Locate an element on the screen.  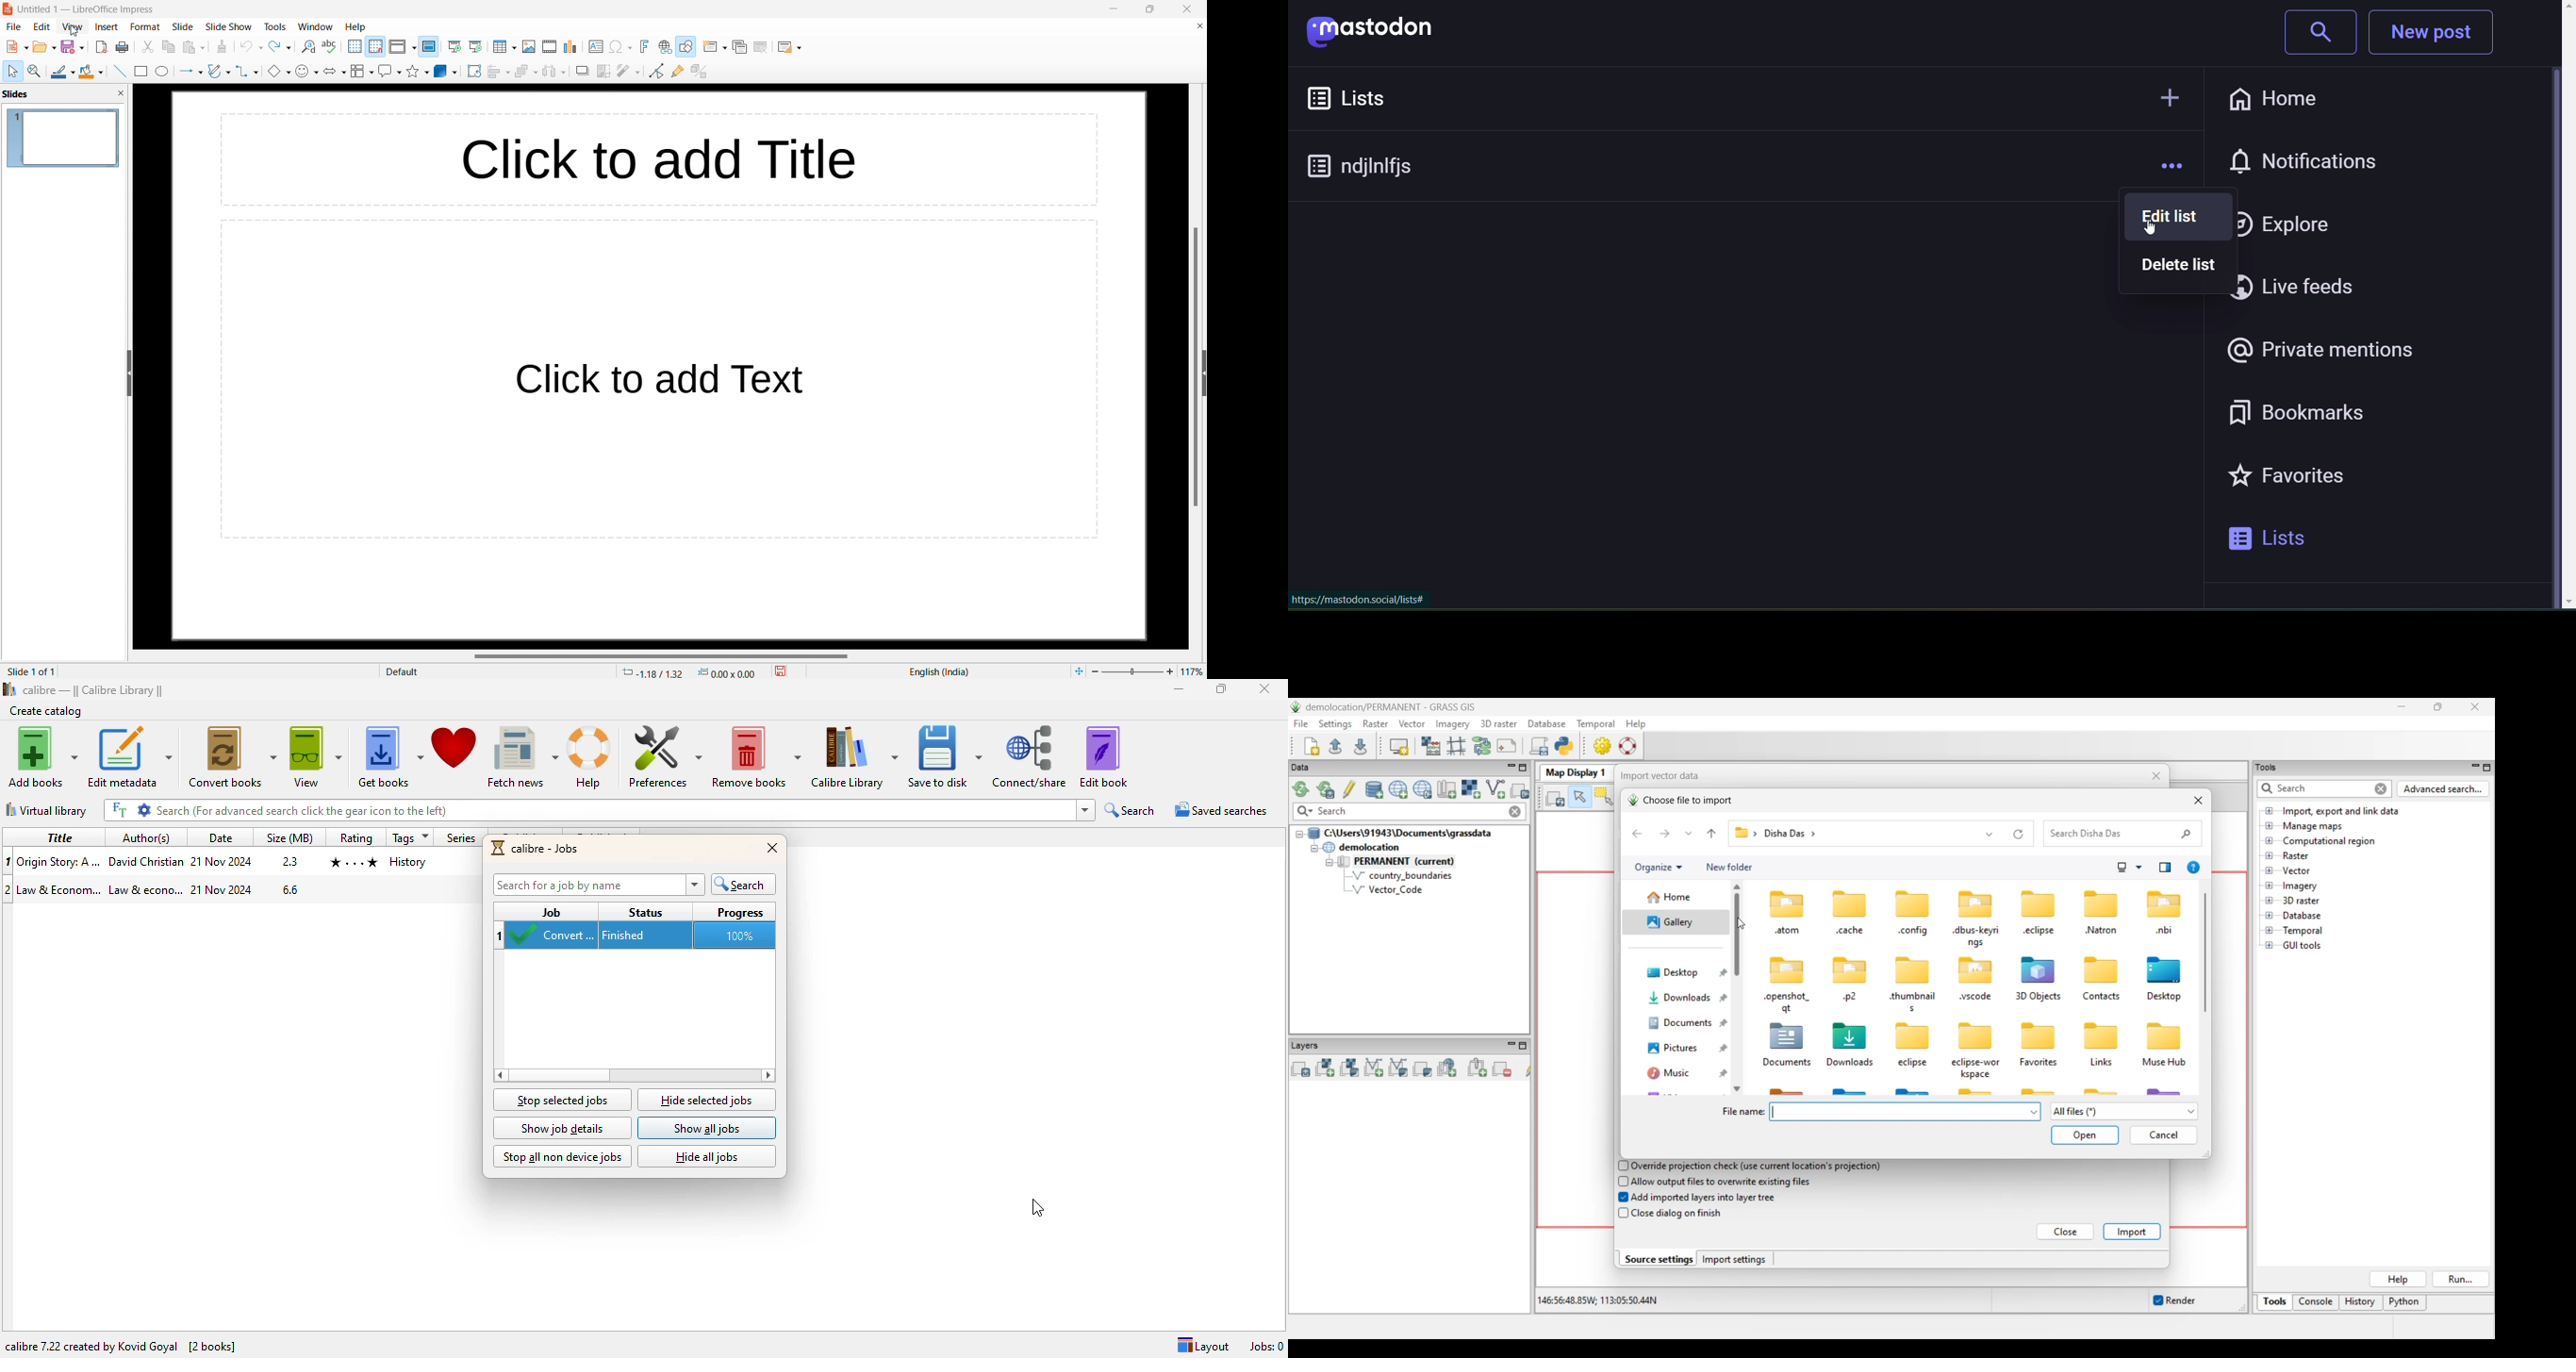
scroll bar is located at coordinates (2555, 309).